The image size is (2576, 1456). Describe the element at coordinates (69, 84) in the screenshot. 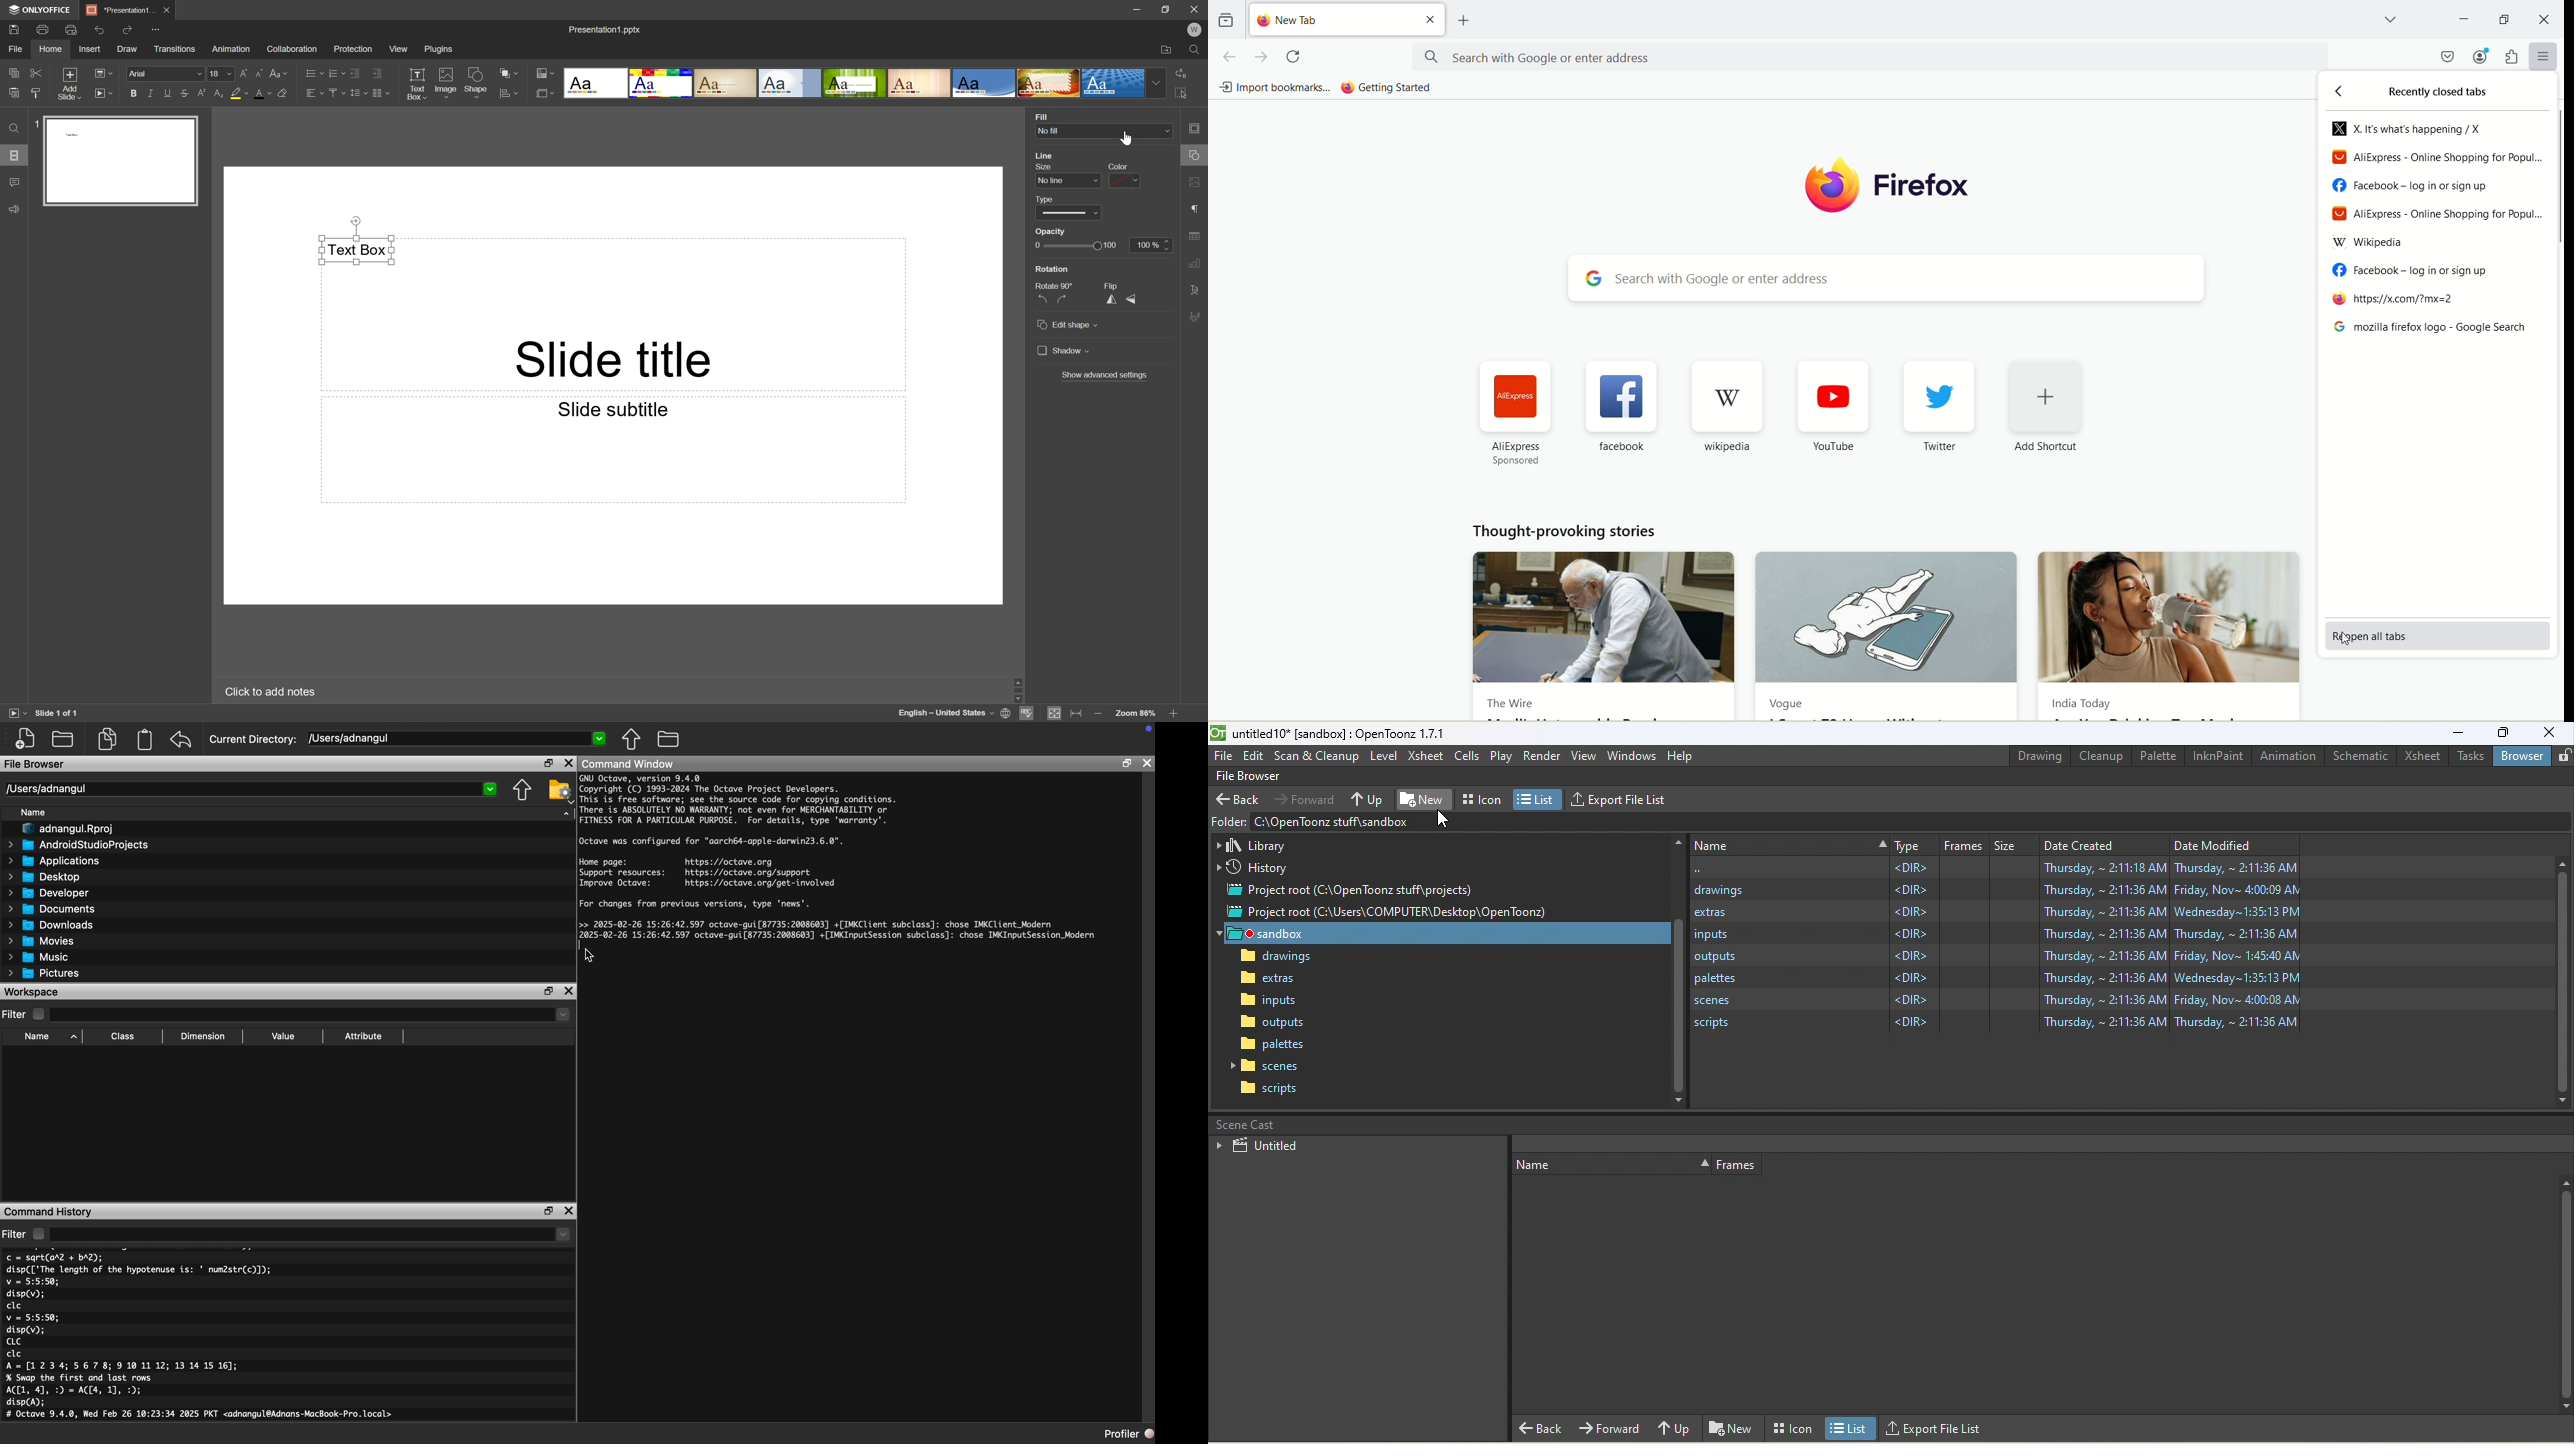

I see `Add slide` at that location.